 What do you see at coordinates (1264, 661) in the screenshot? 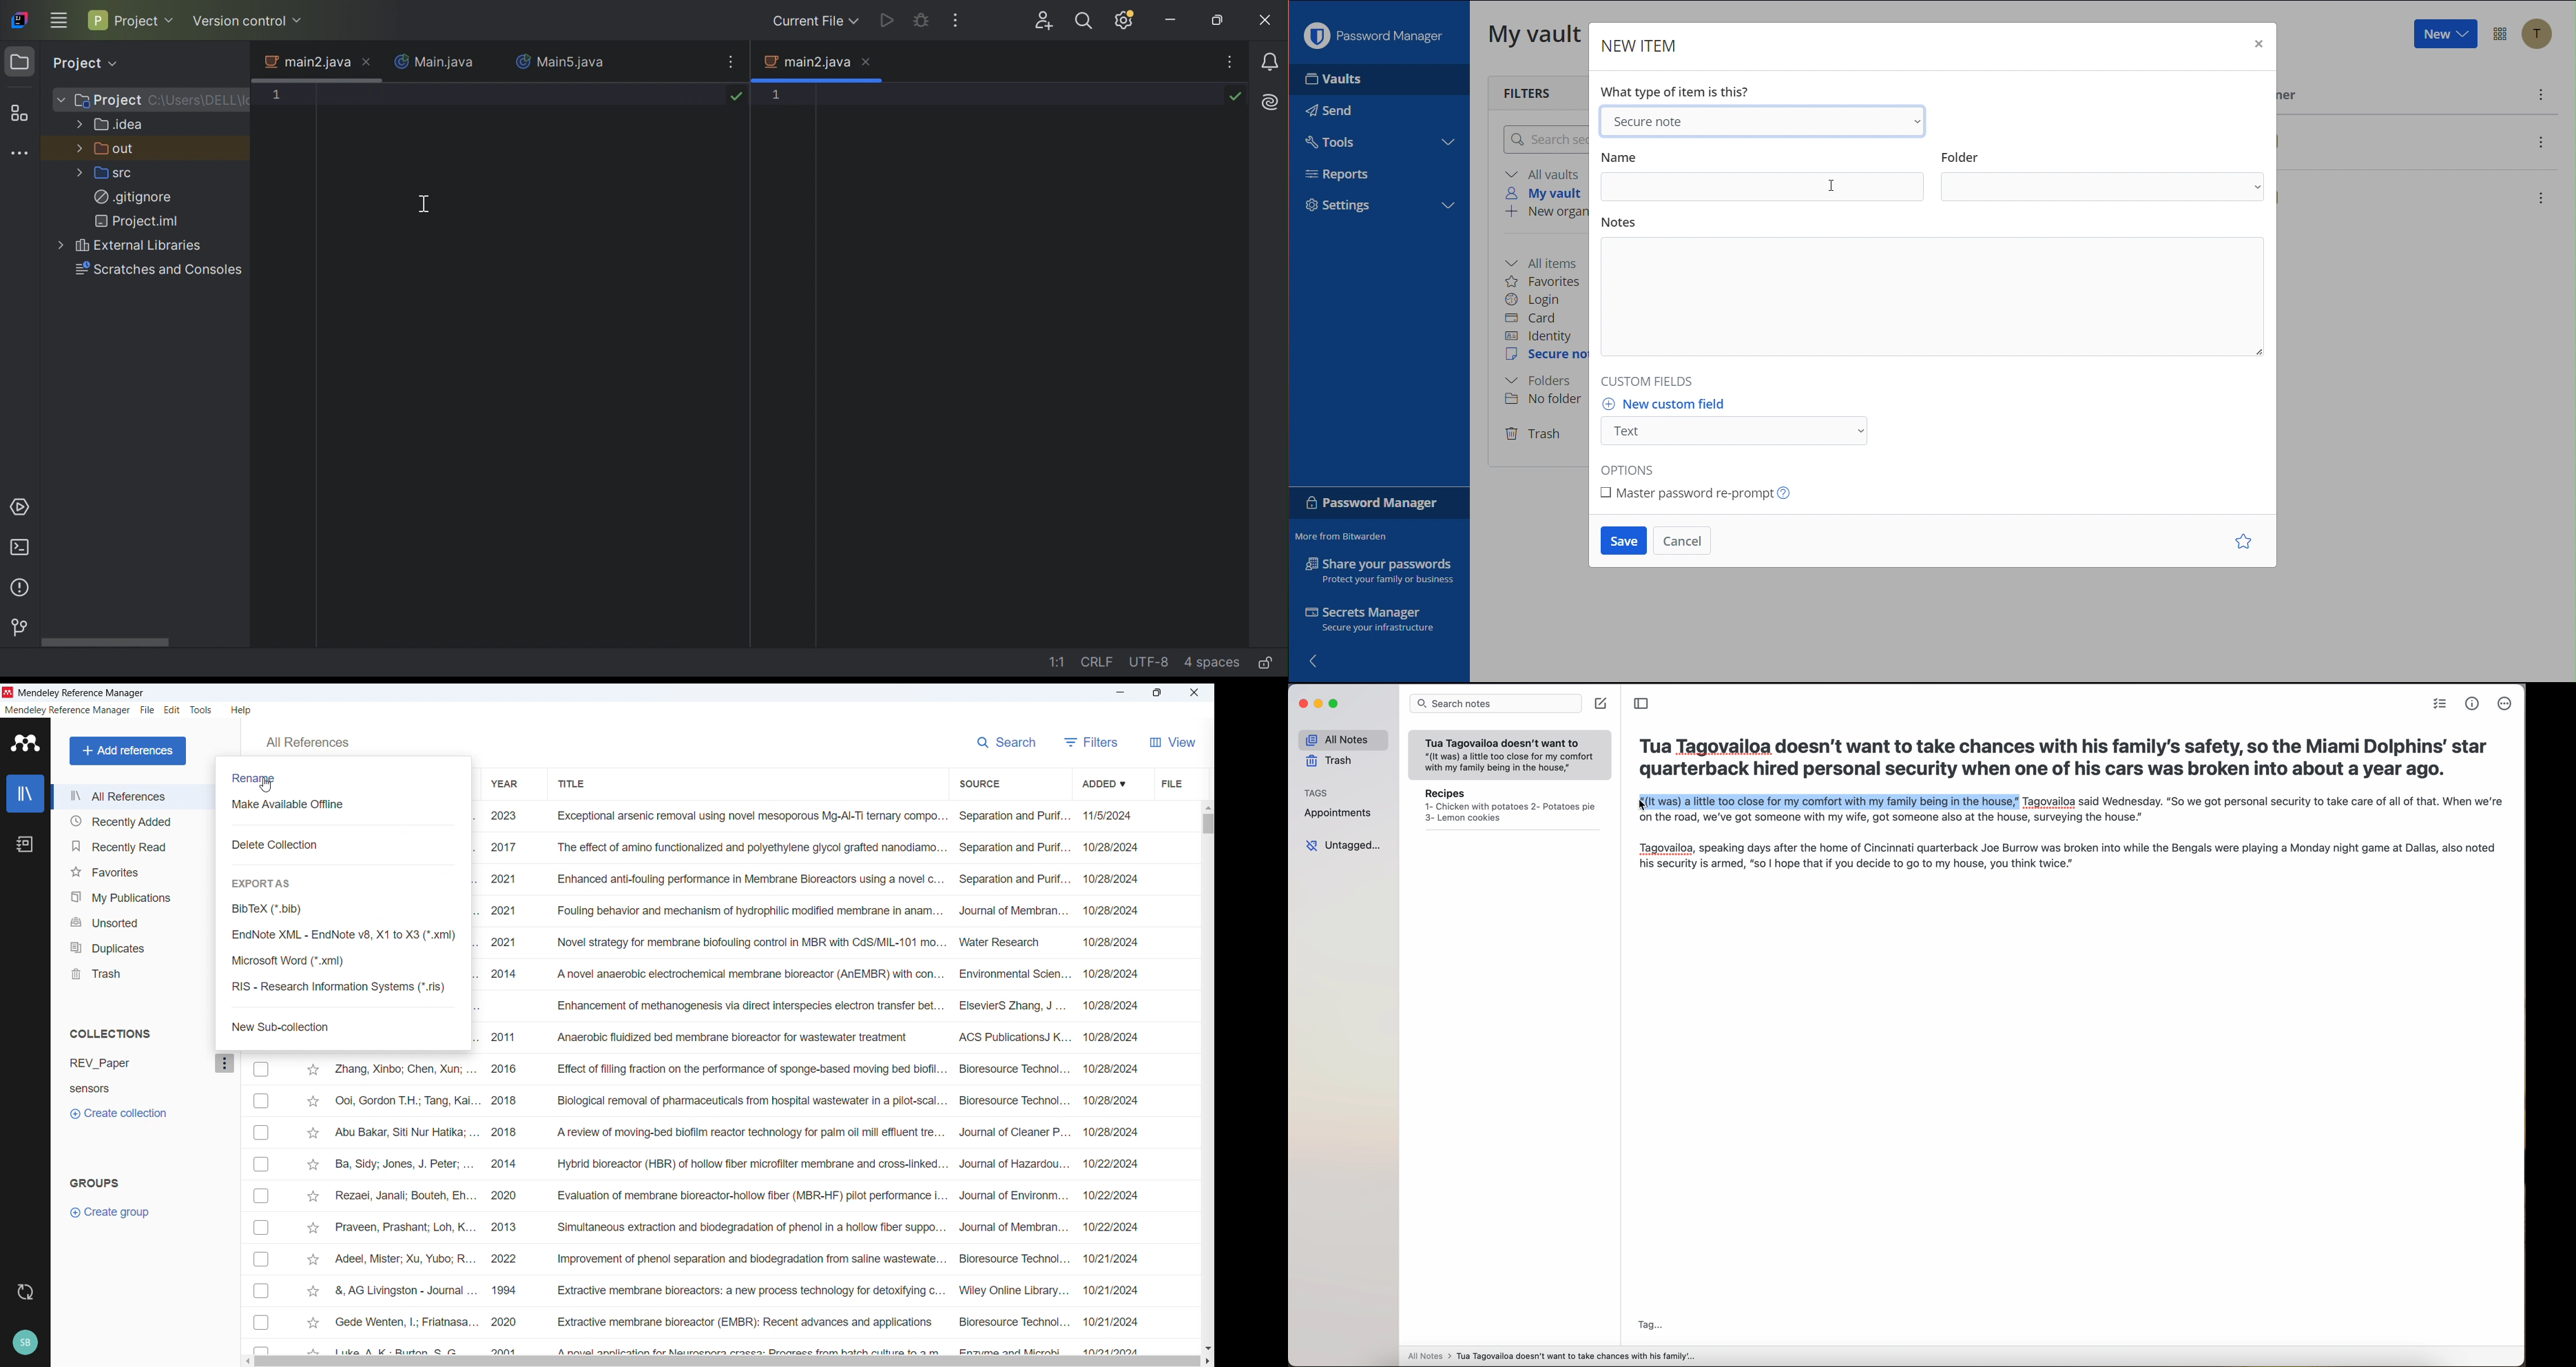
I see `Make file read-only` at bounding box center [1264, 661].